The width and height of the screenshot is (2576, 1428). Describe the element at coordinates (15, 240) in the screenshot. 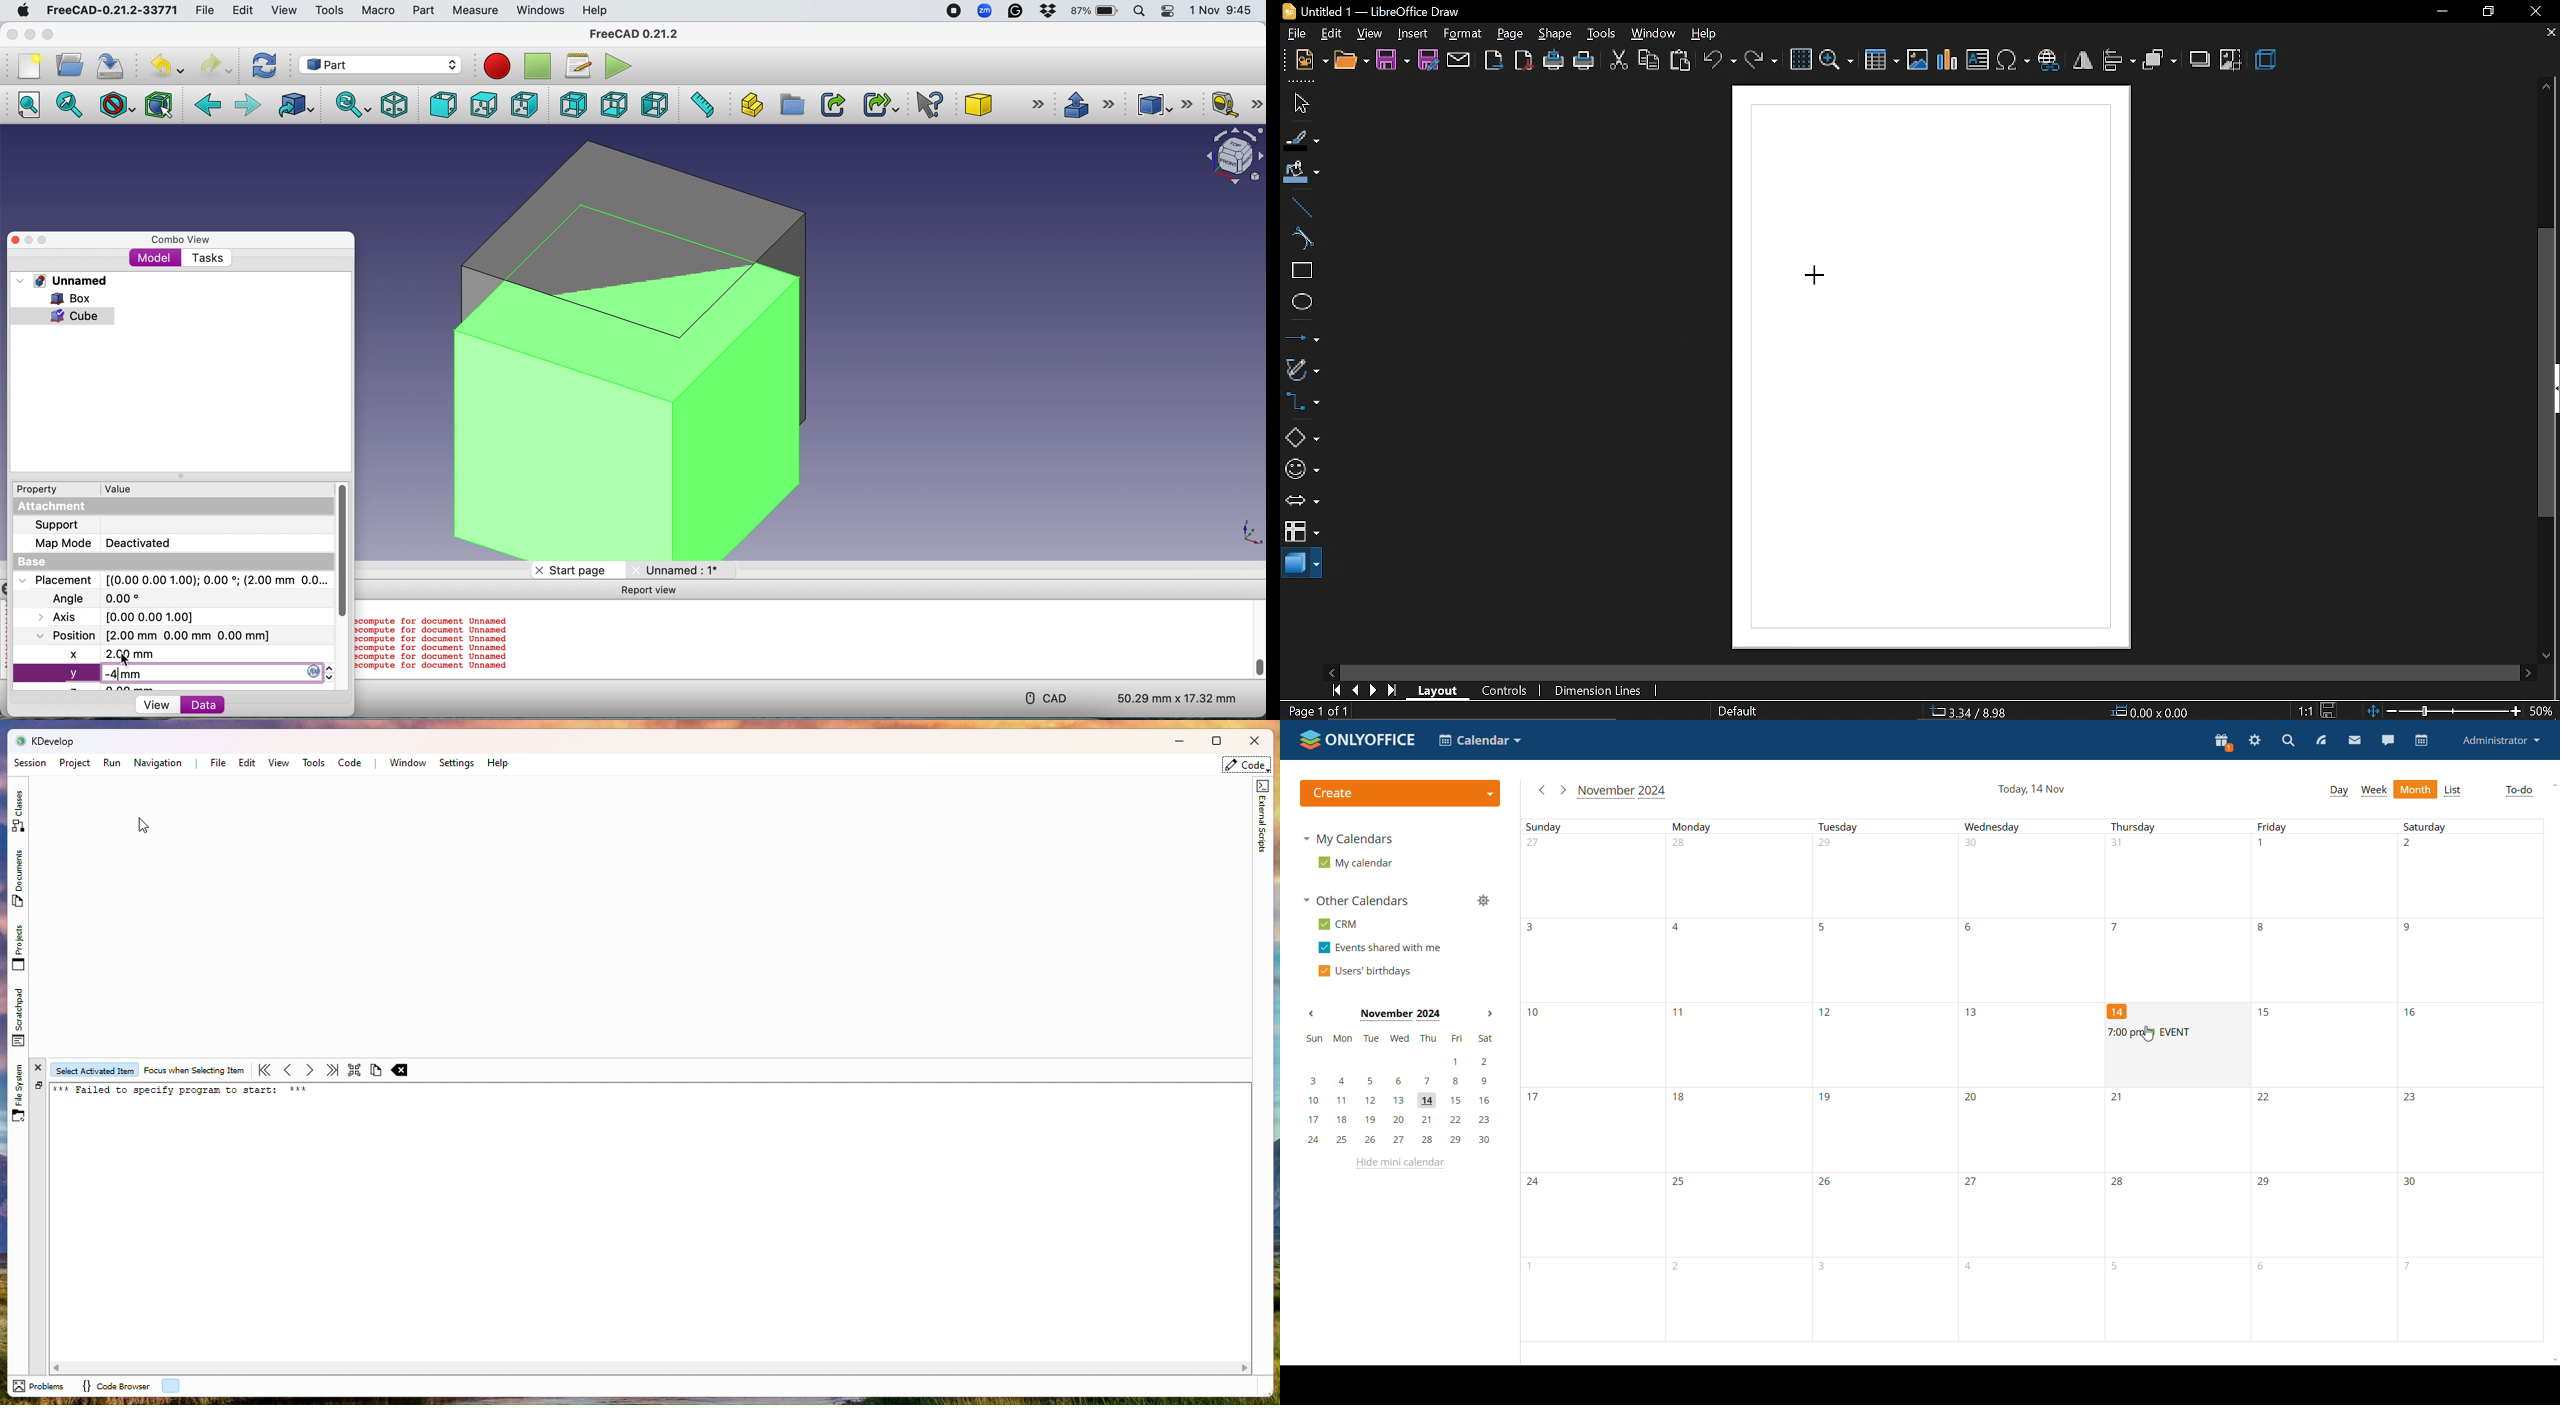

I see `Close` at that location.